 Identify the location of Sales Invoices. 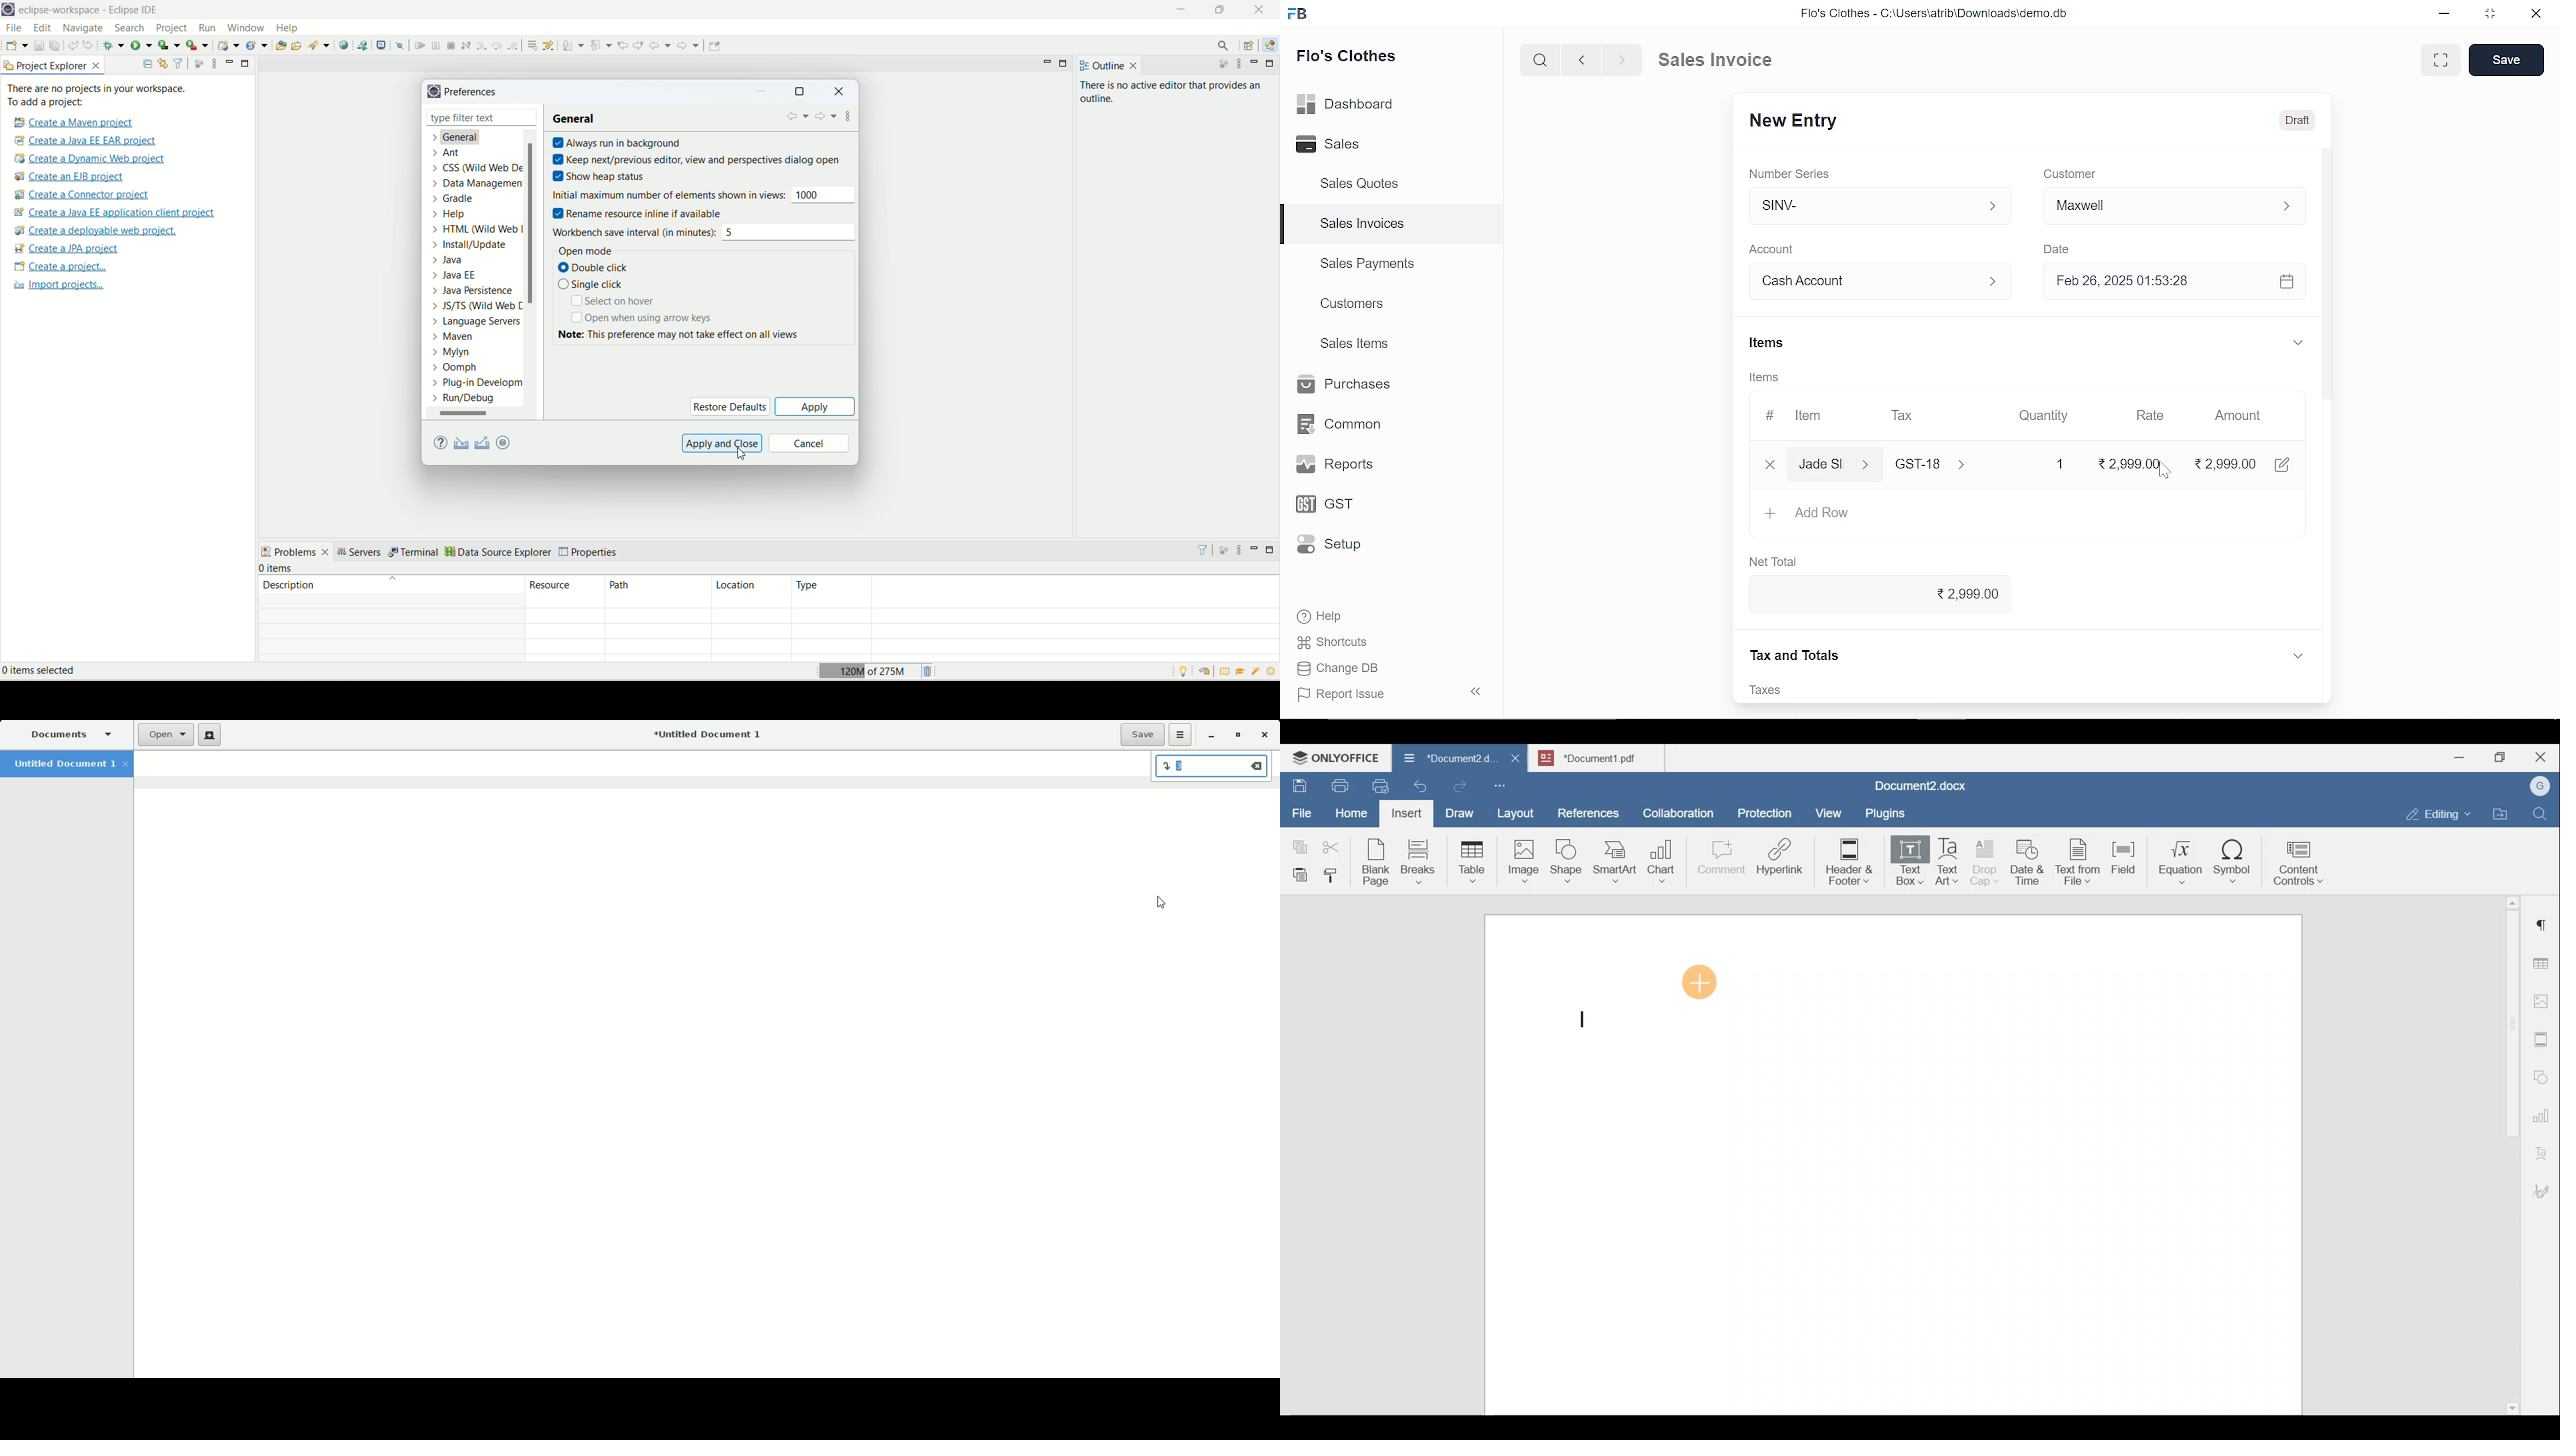
(1369, 226).